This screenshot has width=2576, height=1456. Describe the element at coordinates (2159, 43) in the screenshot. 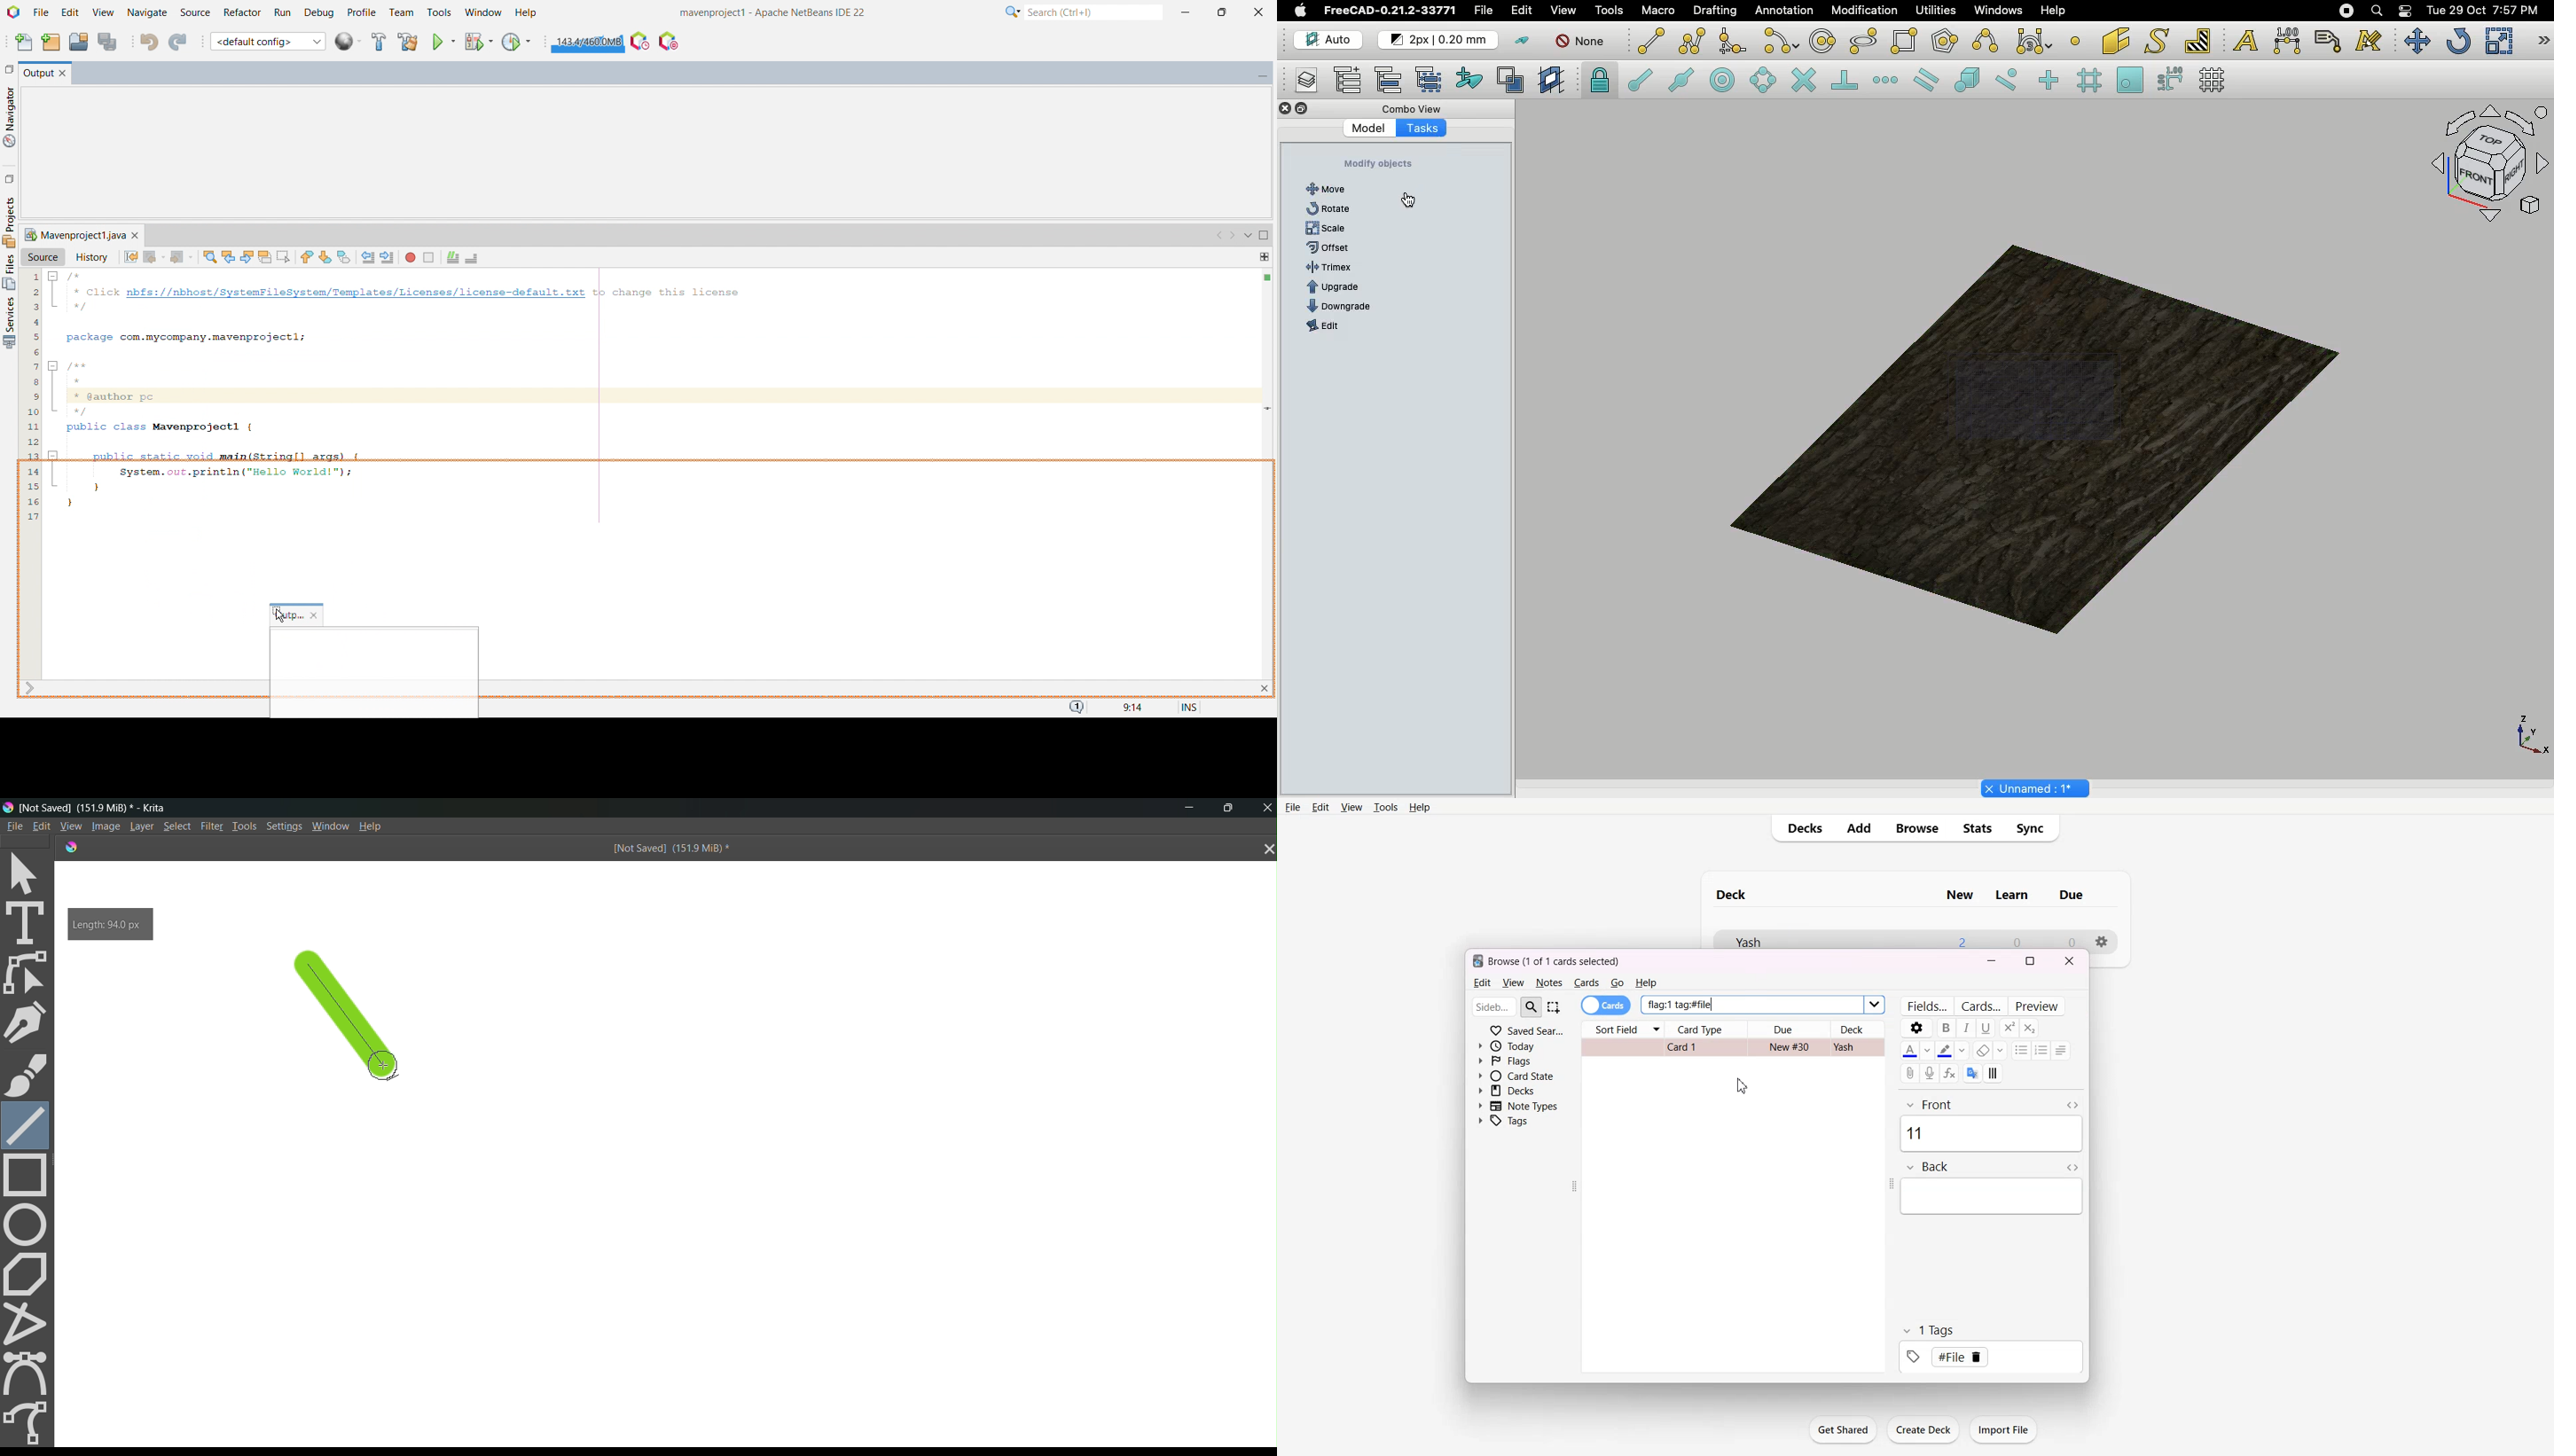

I see `Shape from text` at that location.